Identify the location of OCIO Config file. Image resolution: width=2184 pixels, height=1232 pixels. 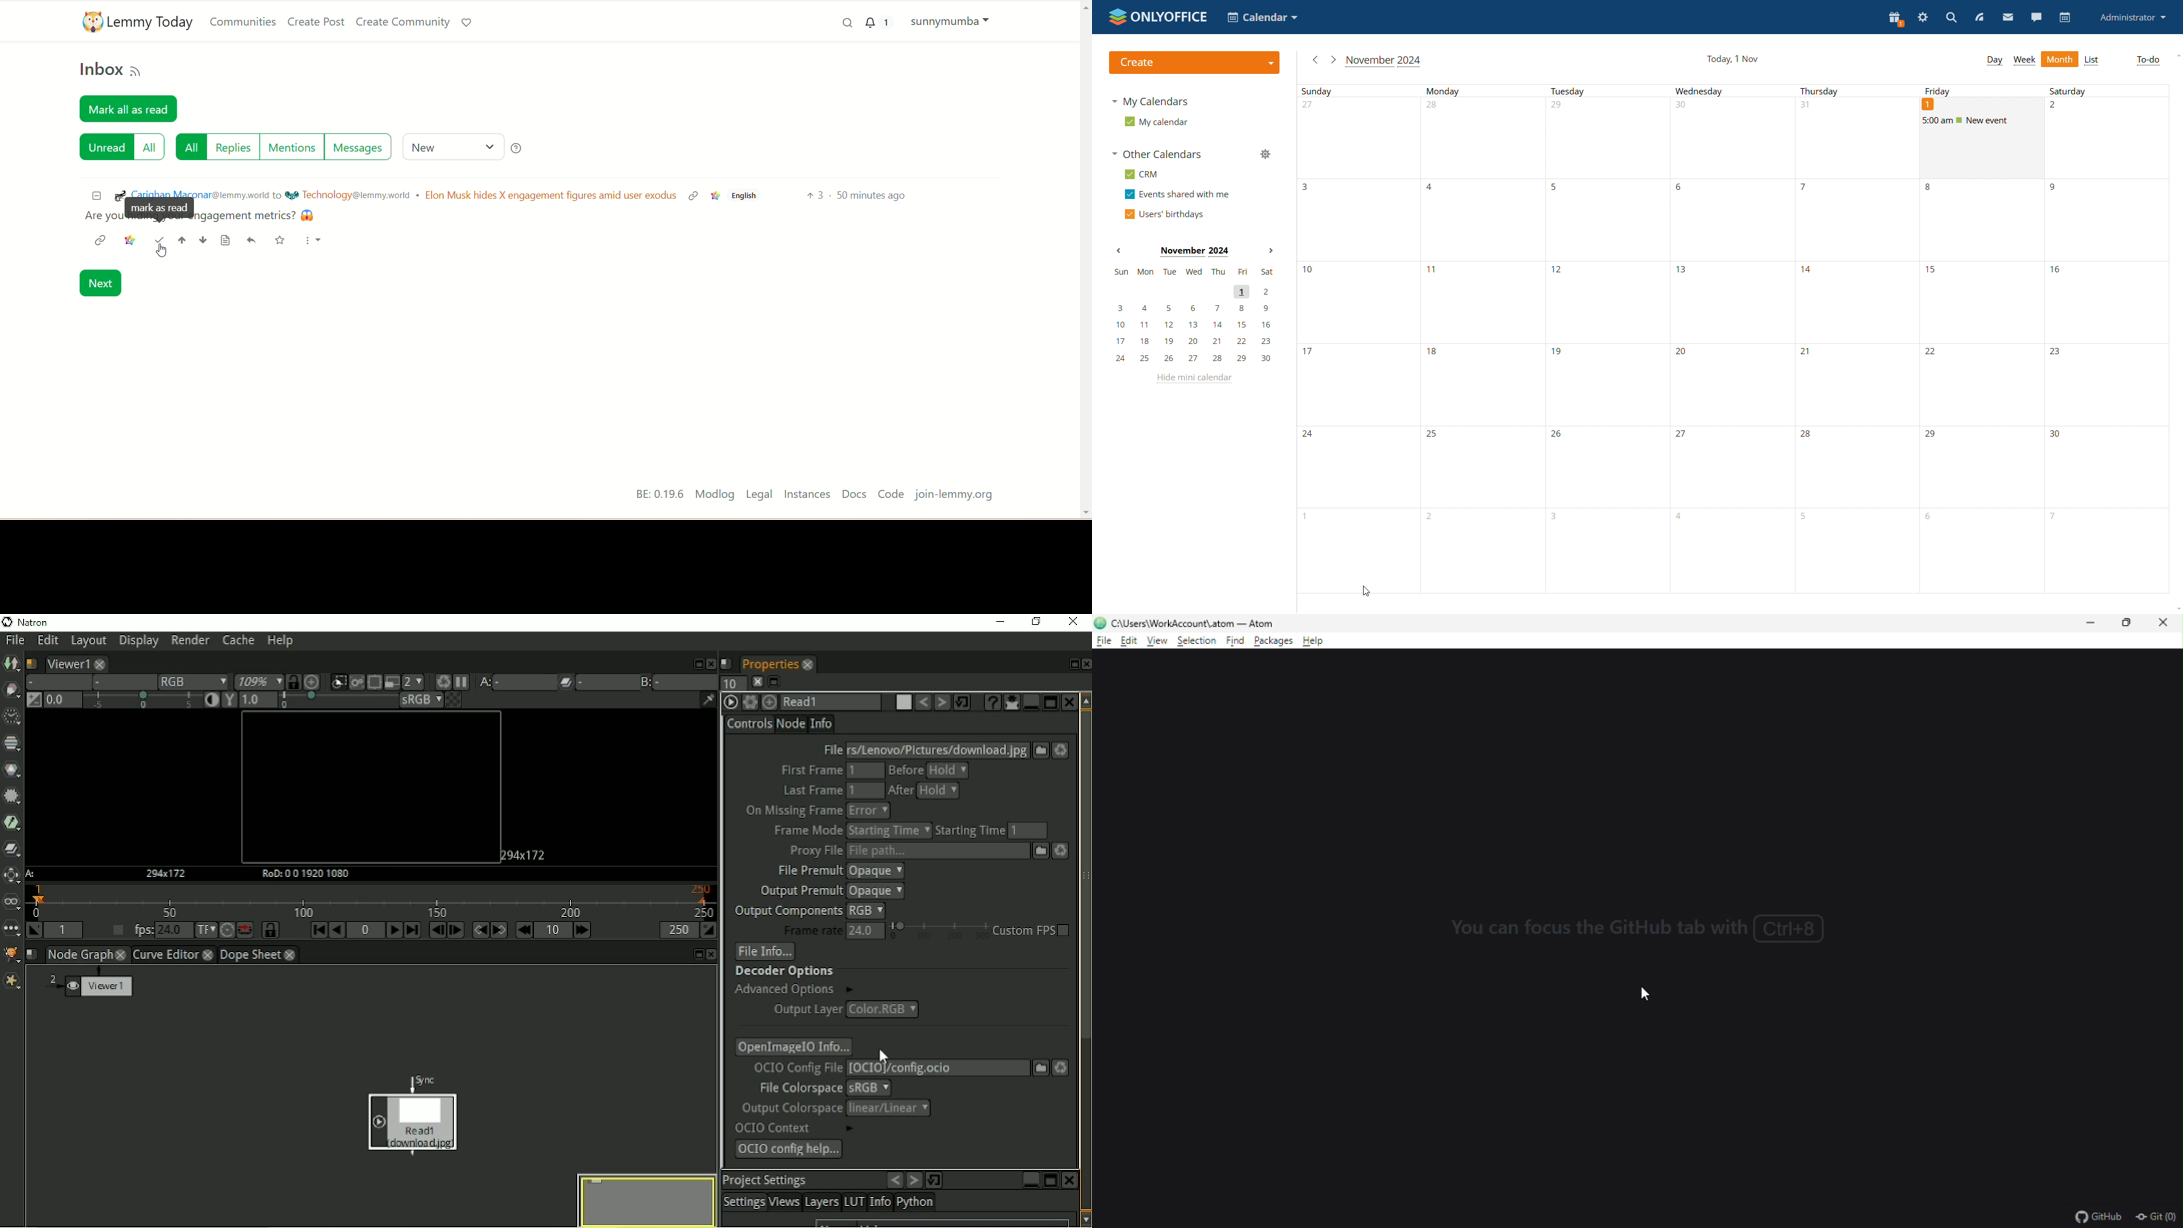
(907, 1067).